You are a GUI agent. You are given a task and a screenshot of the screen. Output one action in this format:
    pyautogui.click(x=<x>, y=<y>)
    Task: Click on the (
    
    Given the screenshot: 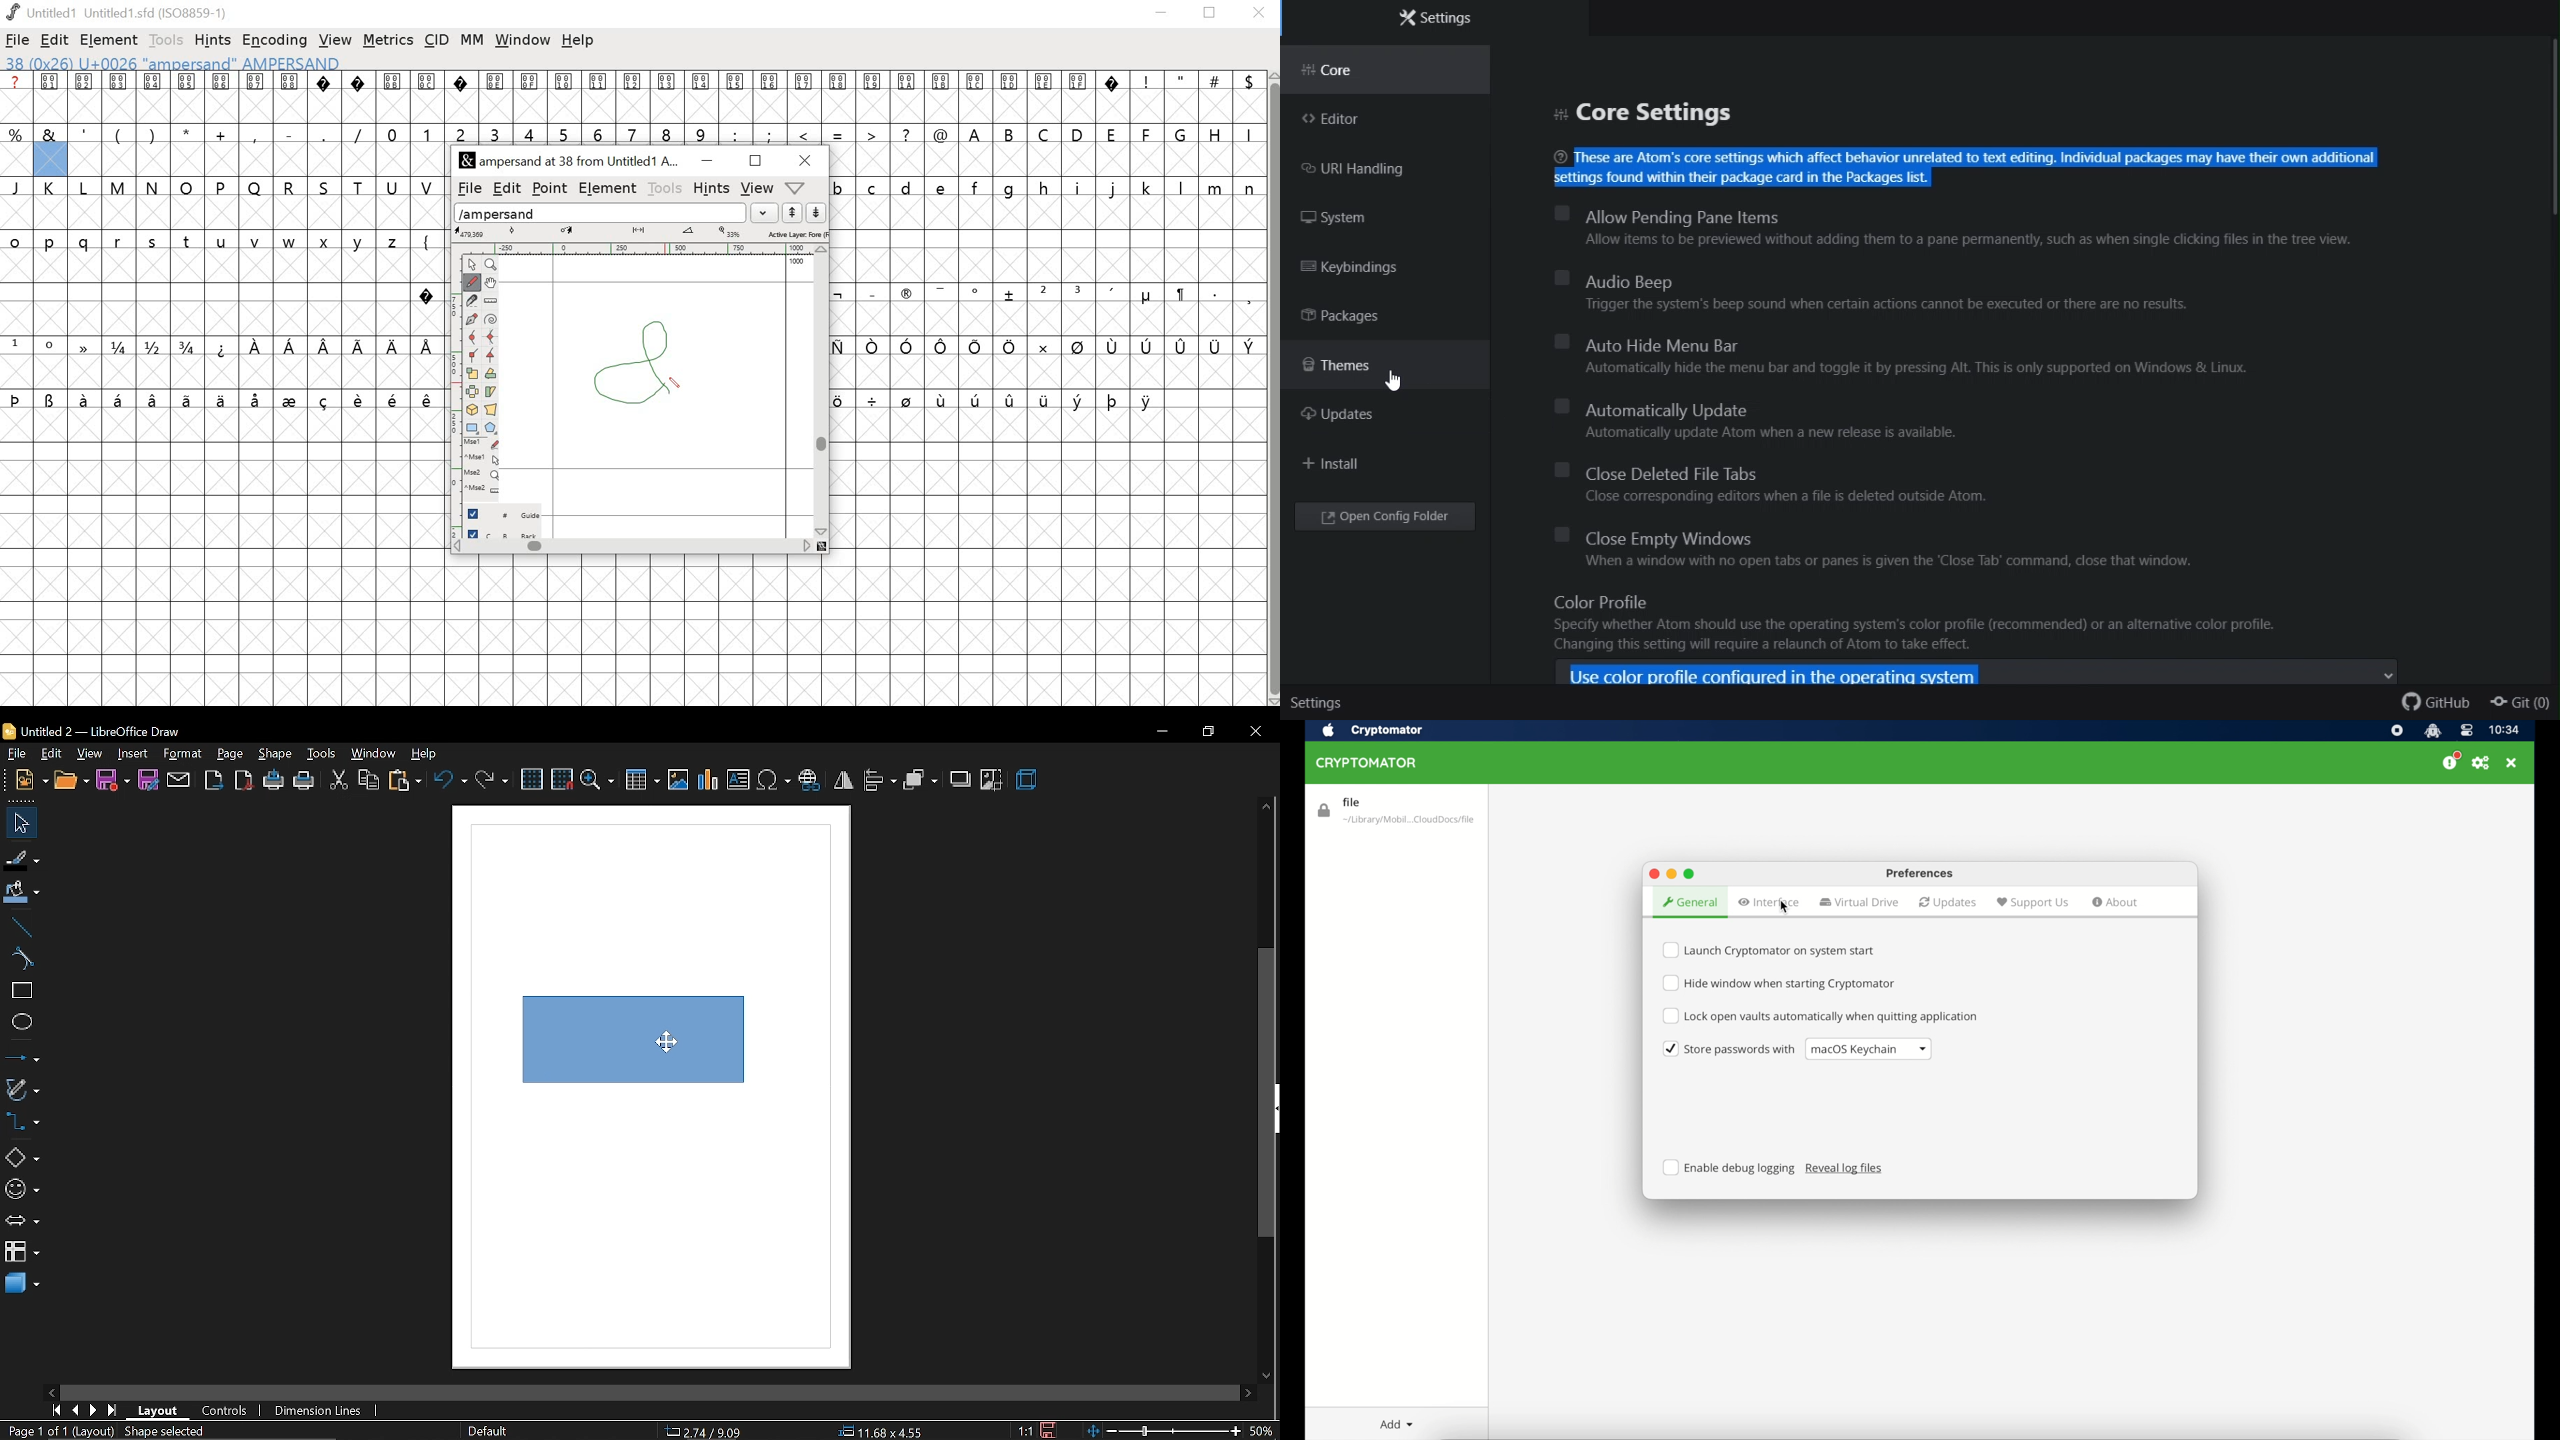 What is the action you would take?
    pyautogui.click(x=117, y=135)
    